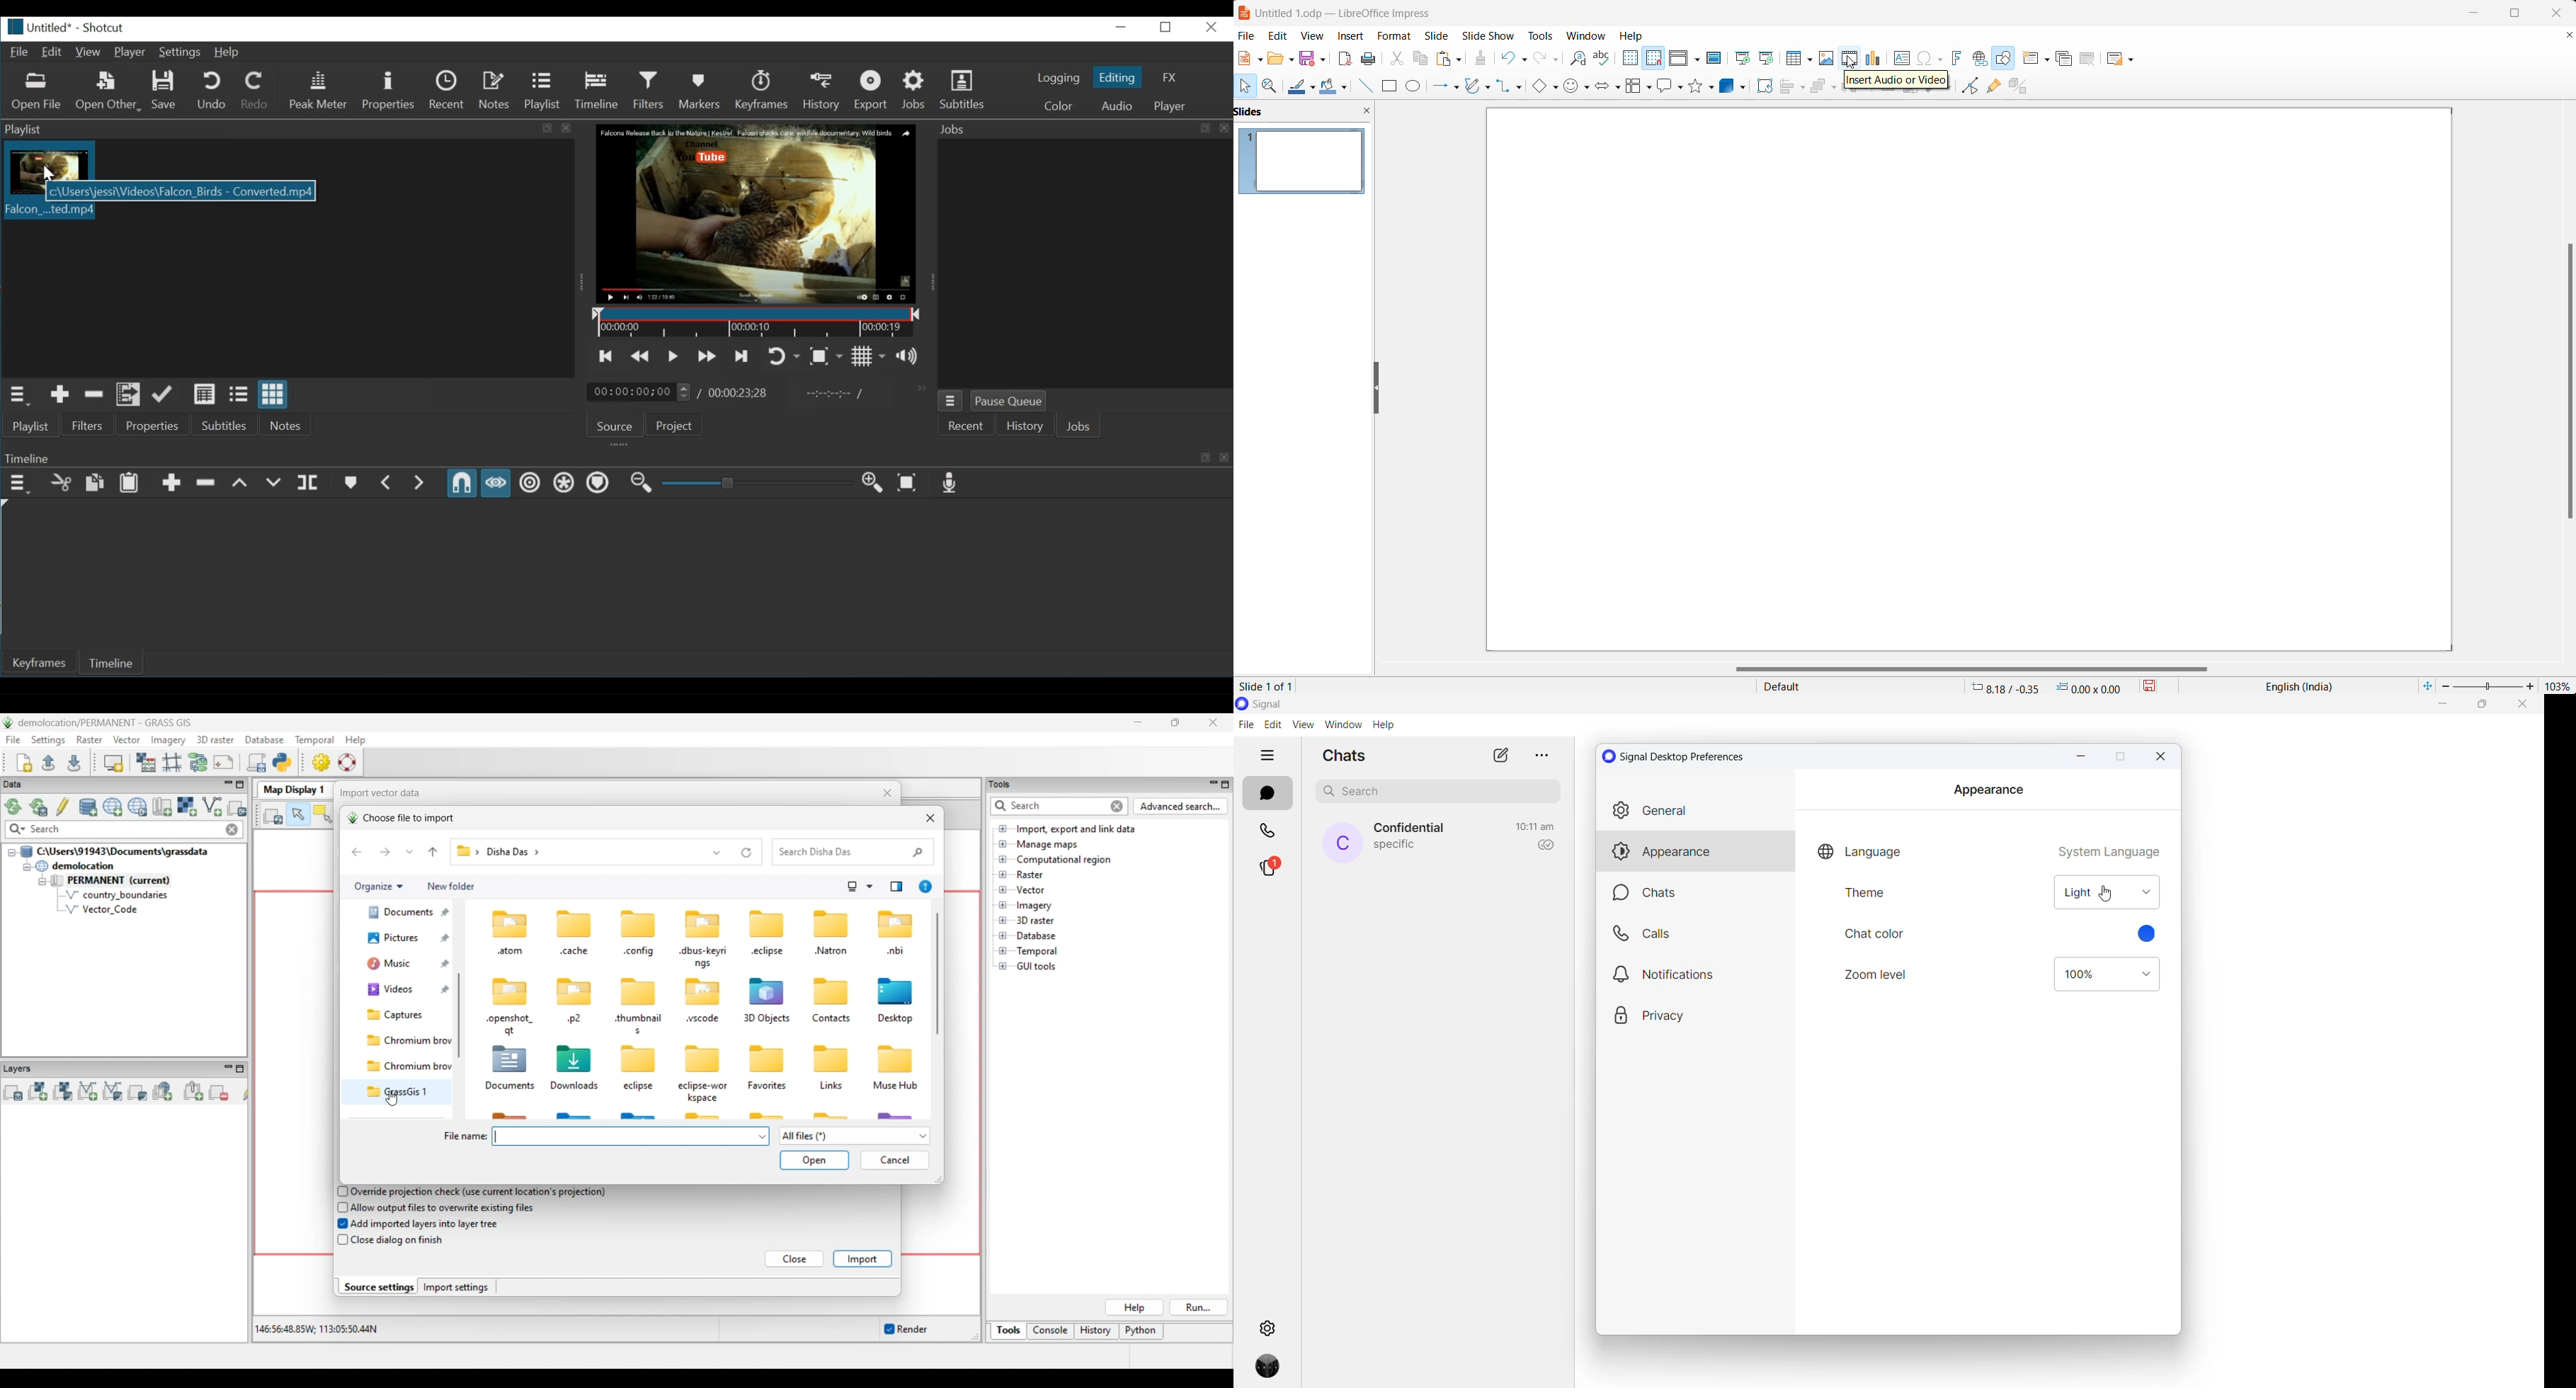 The width and height of the screenshot is (2576, 1400). I want to click on chats, so click(1267, 794).